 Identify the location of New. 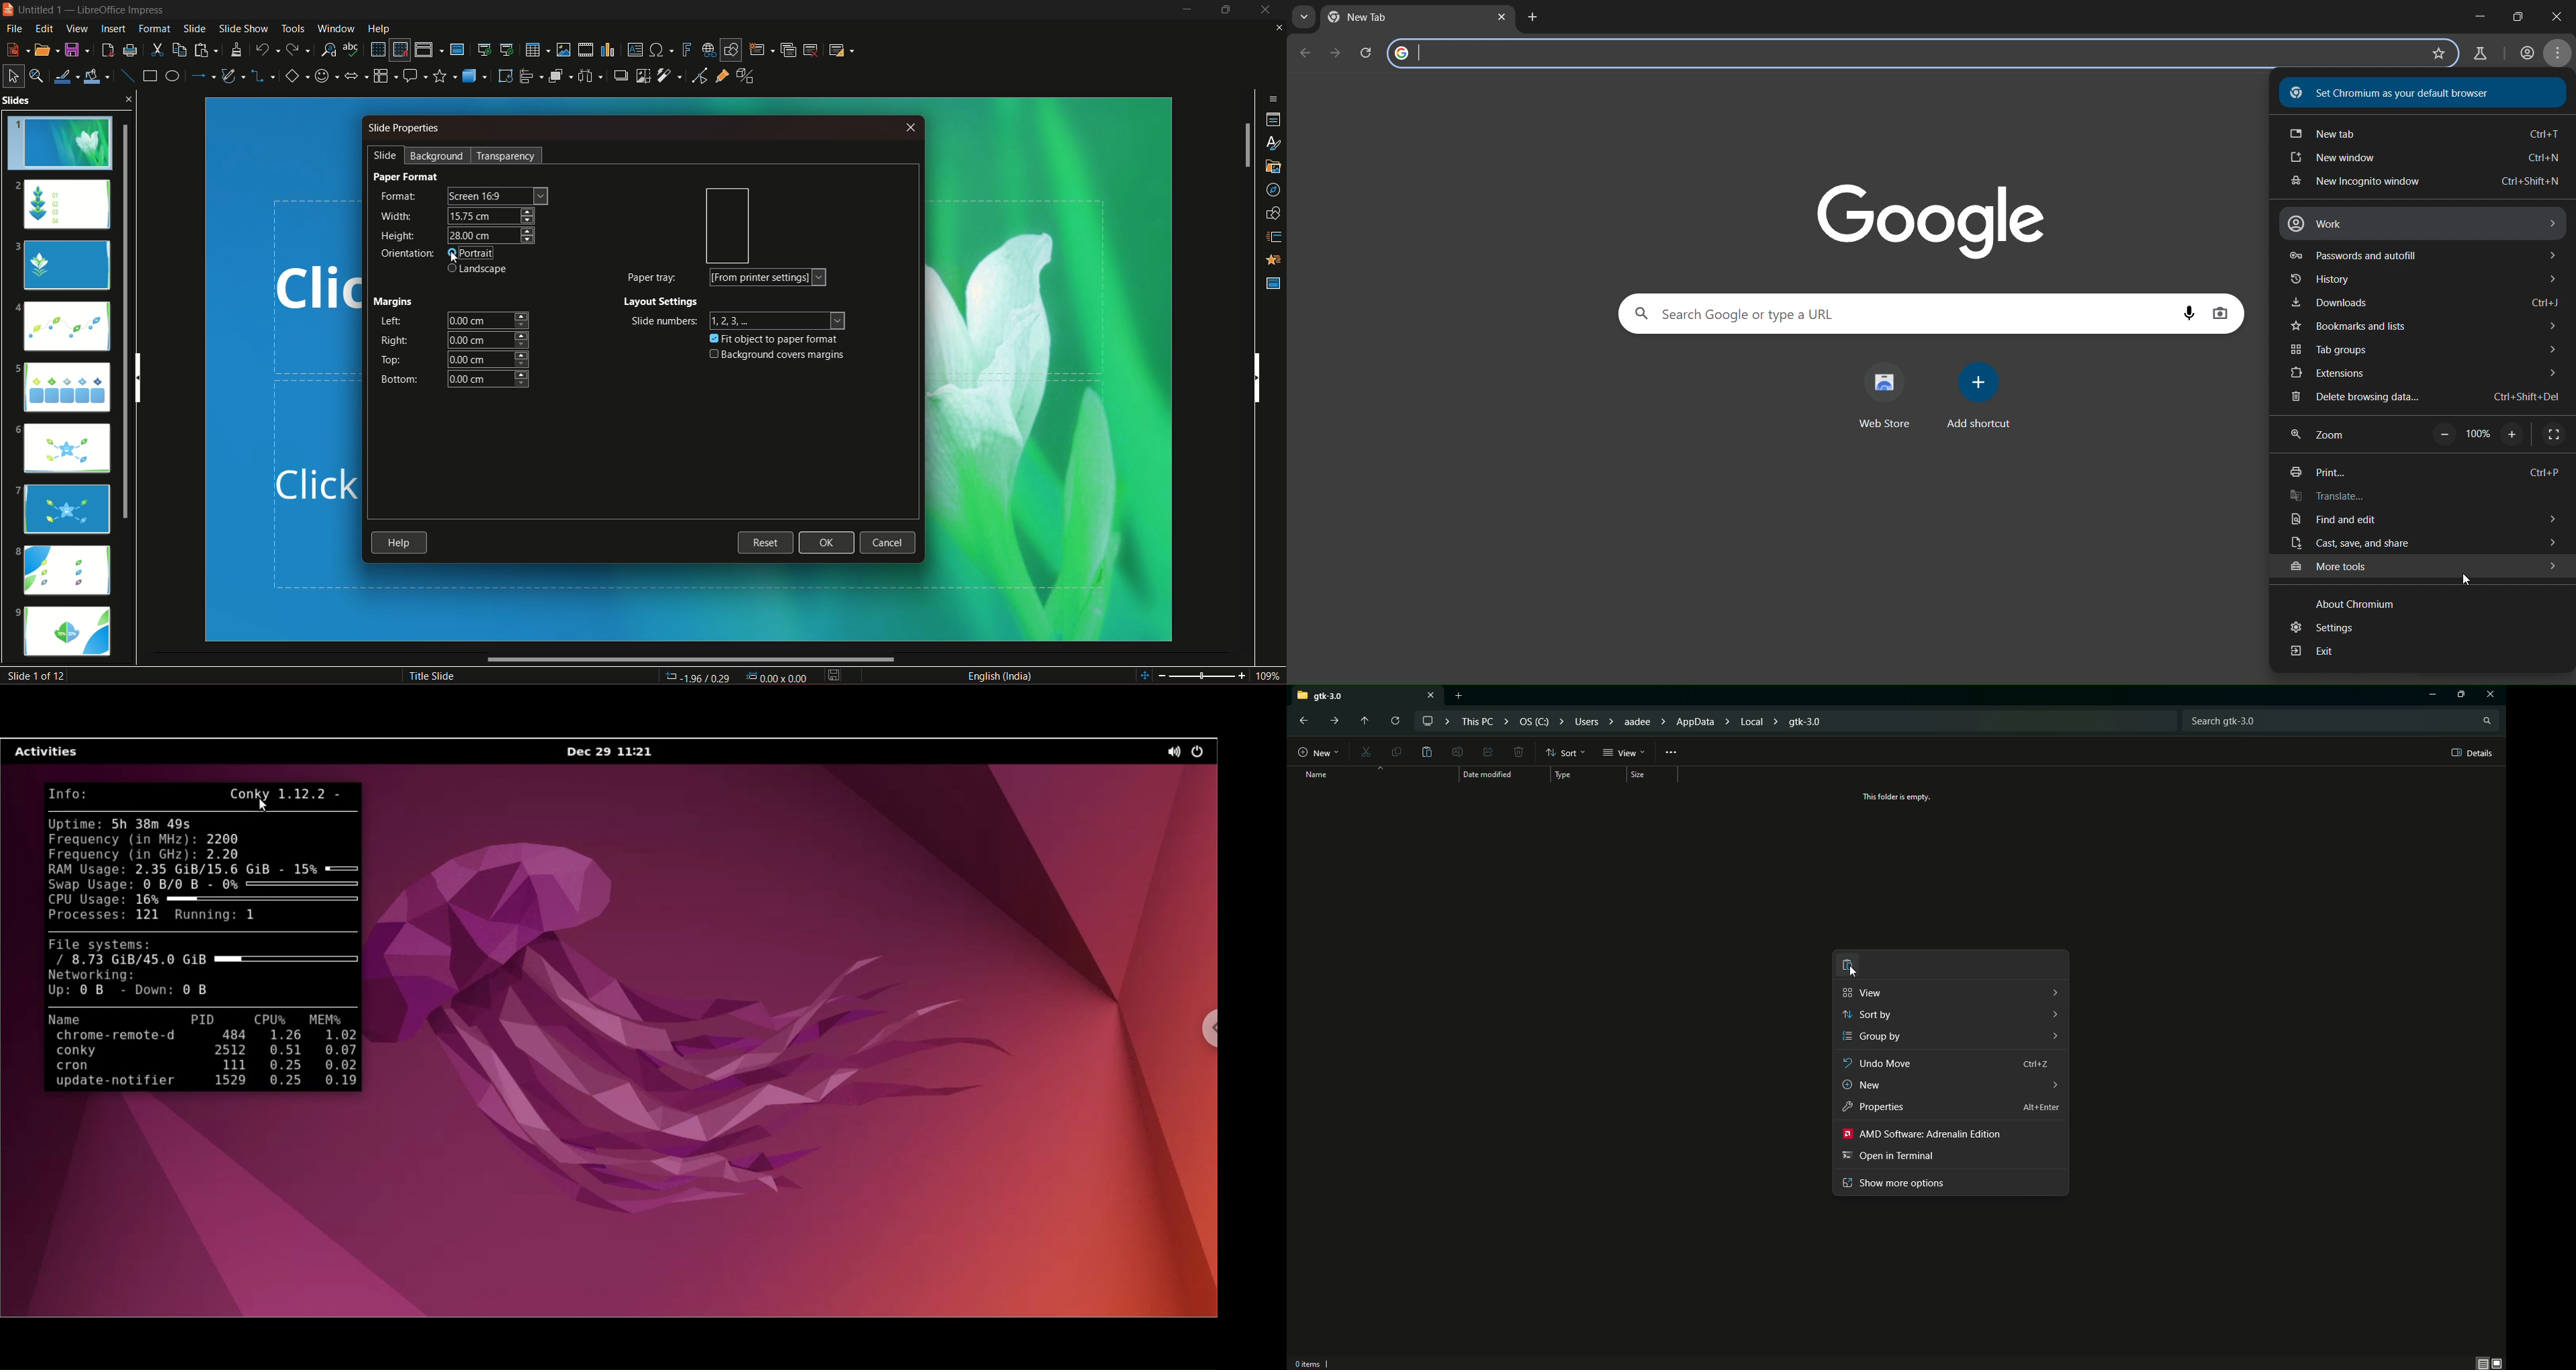
(1953, 1084).